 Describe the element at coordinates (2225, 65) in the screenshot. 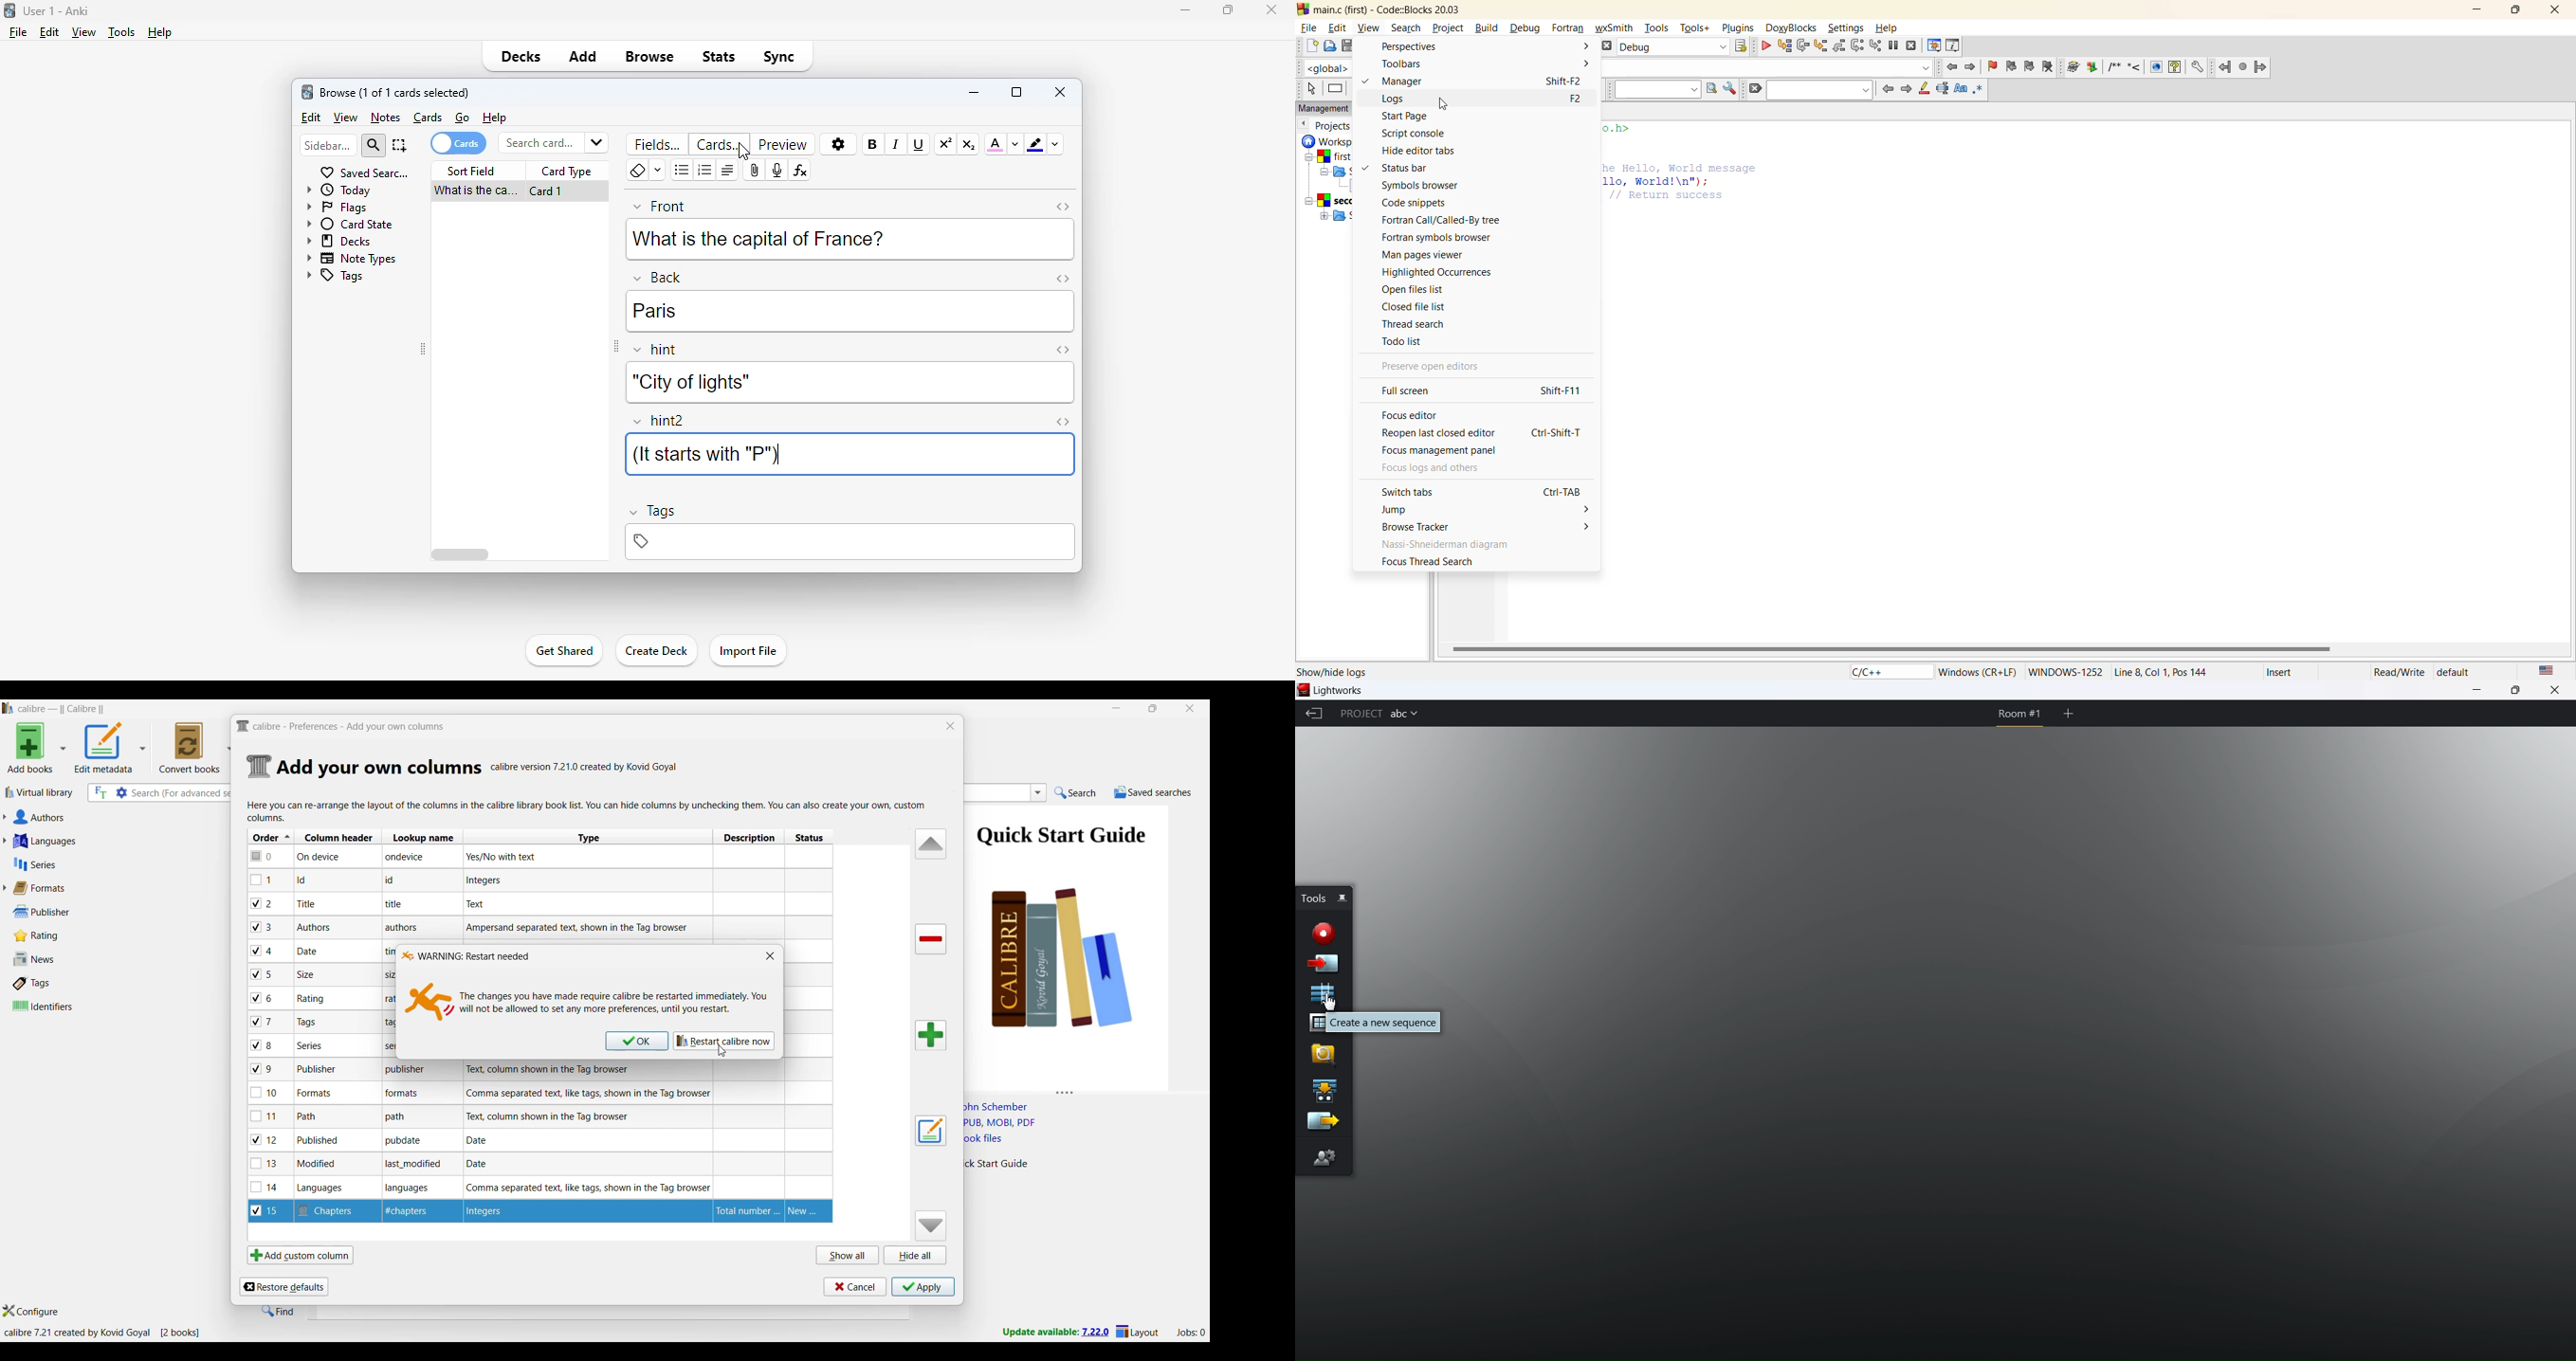

I see `jump back` at that location.